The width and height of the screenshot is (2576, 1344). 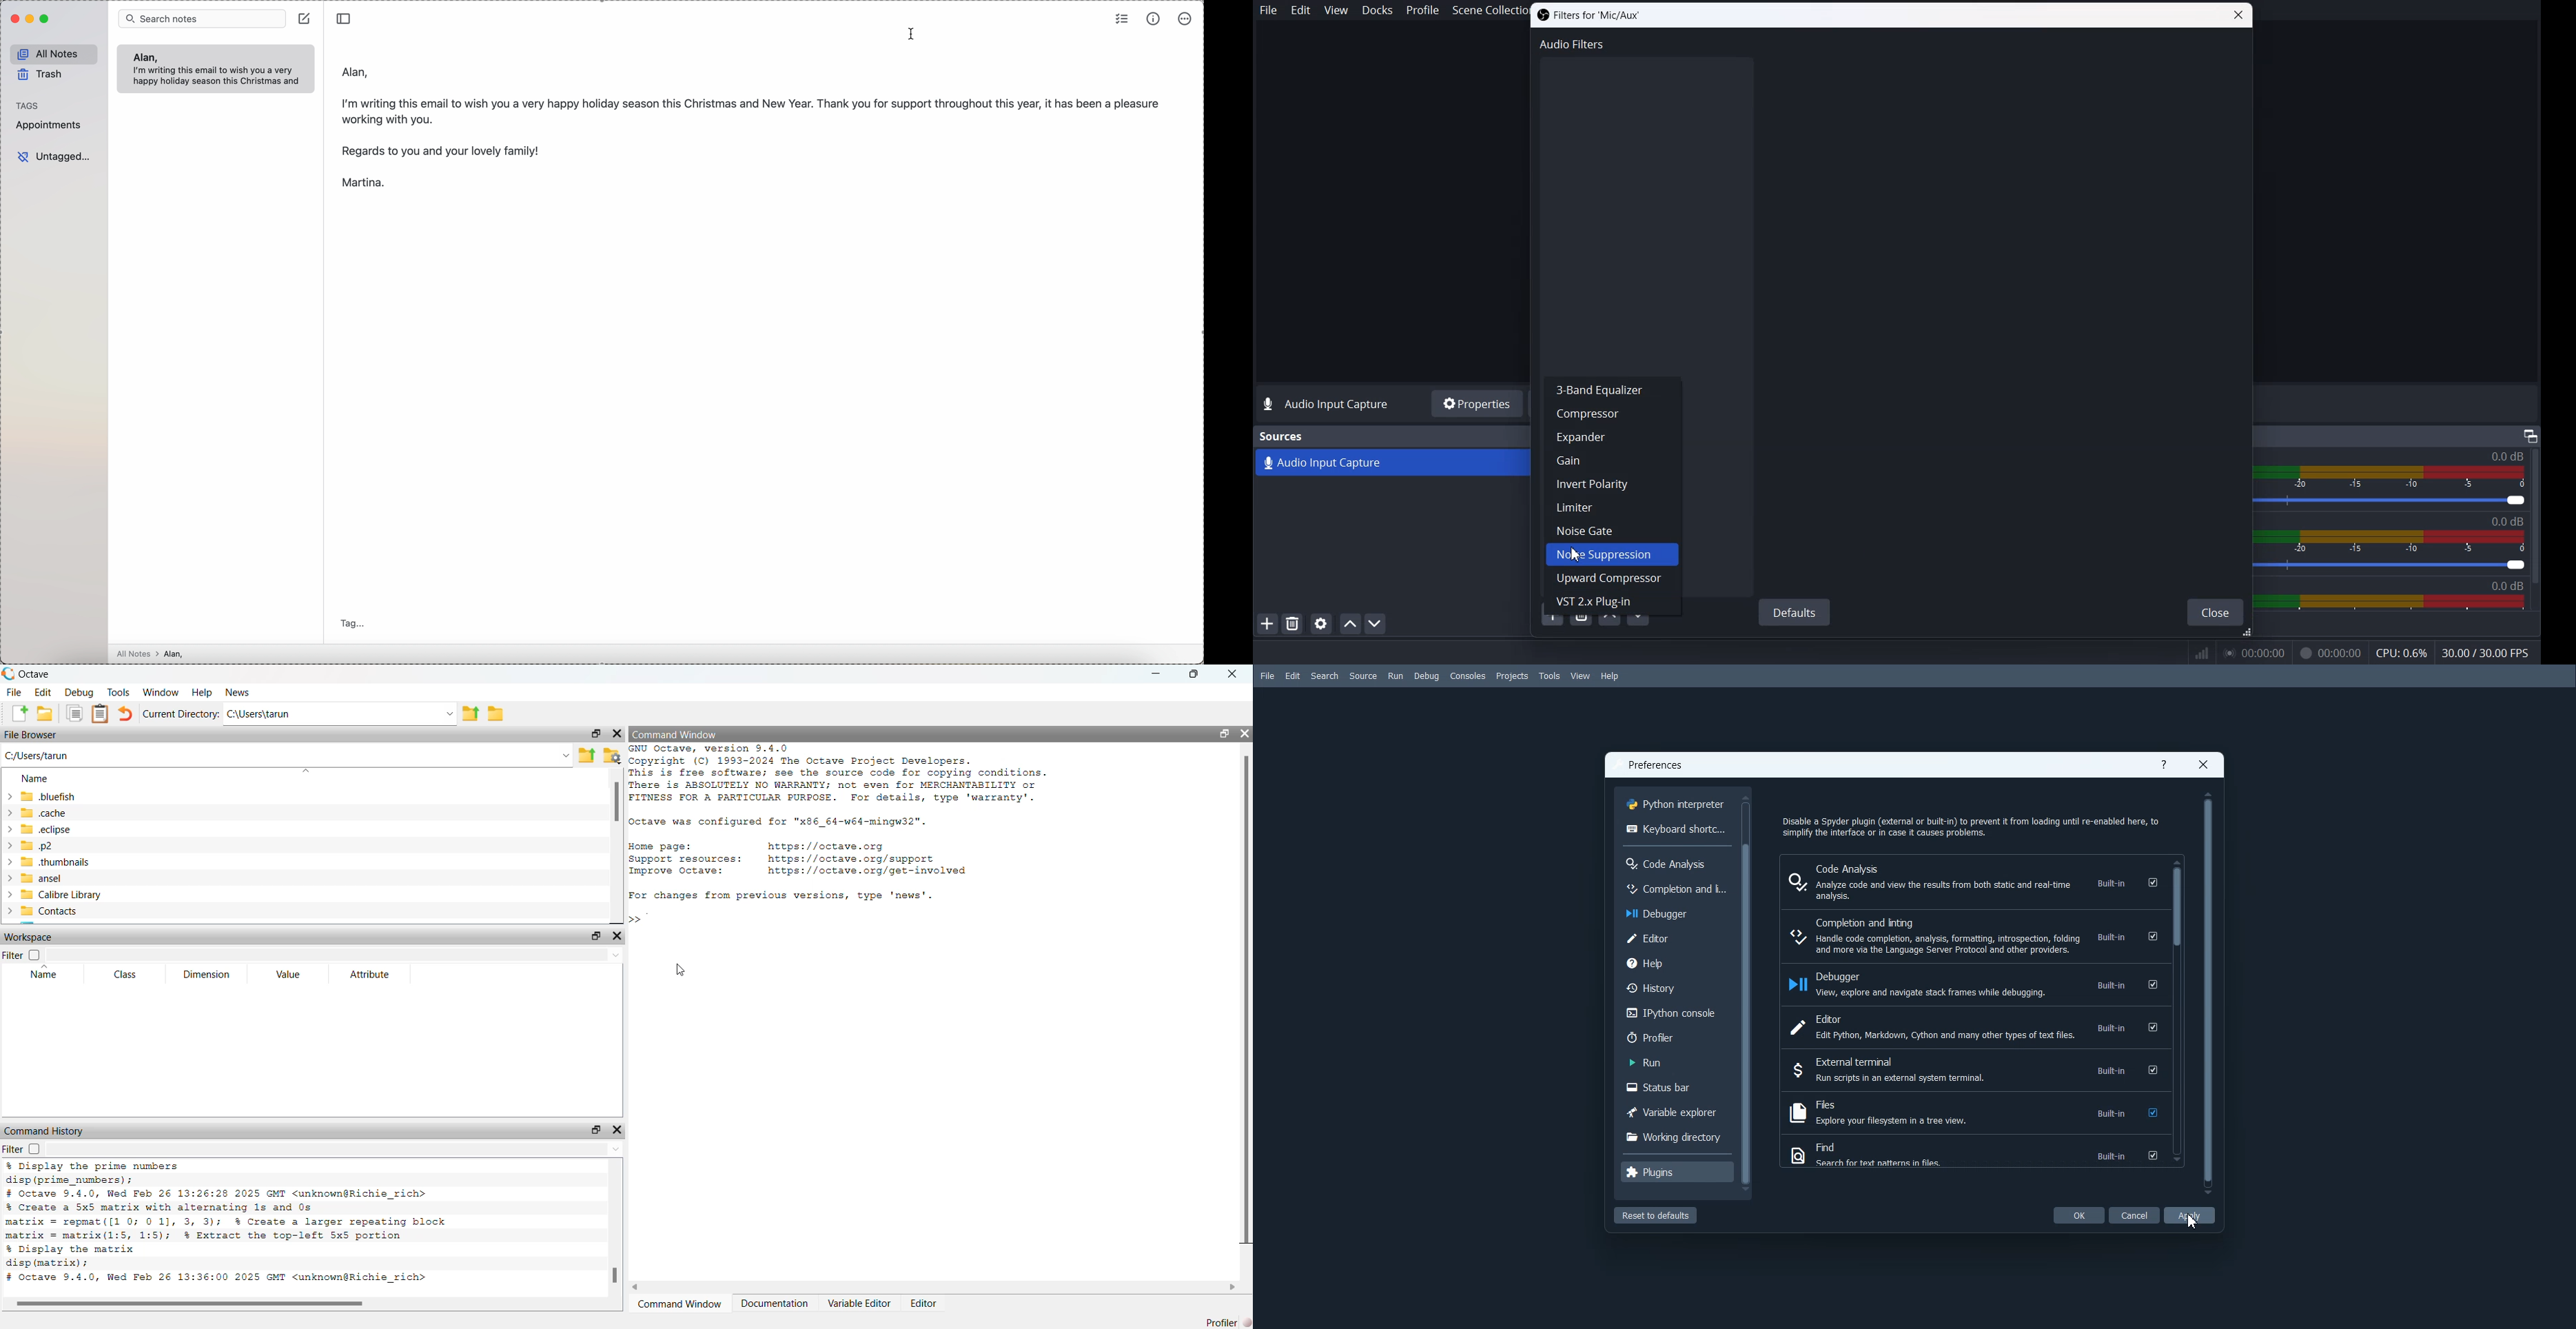 What do you see at coordinates (1267, 623) in the screenshot?
I see `Add Source` at bounding box center [1267, 623].